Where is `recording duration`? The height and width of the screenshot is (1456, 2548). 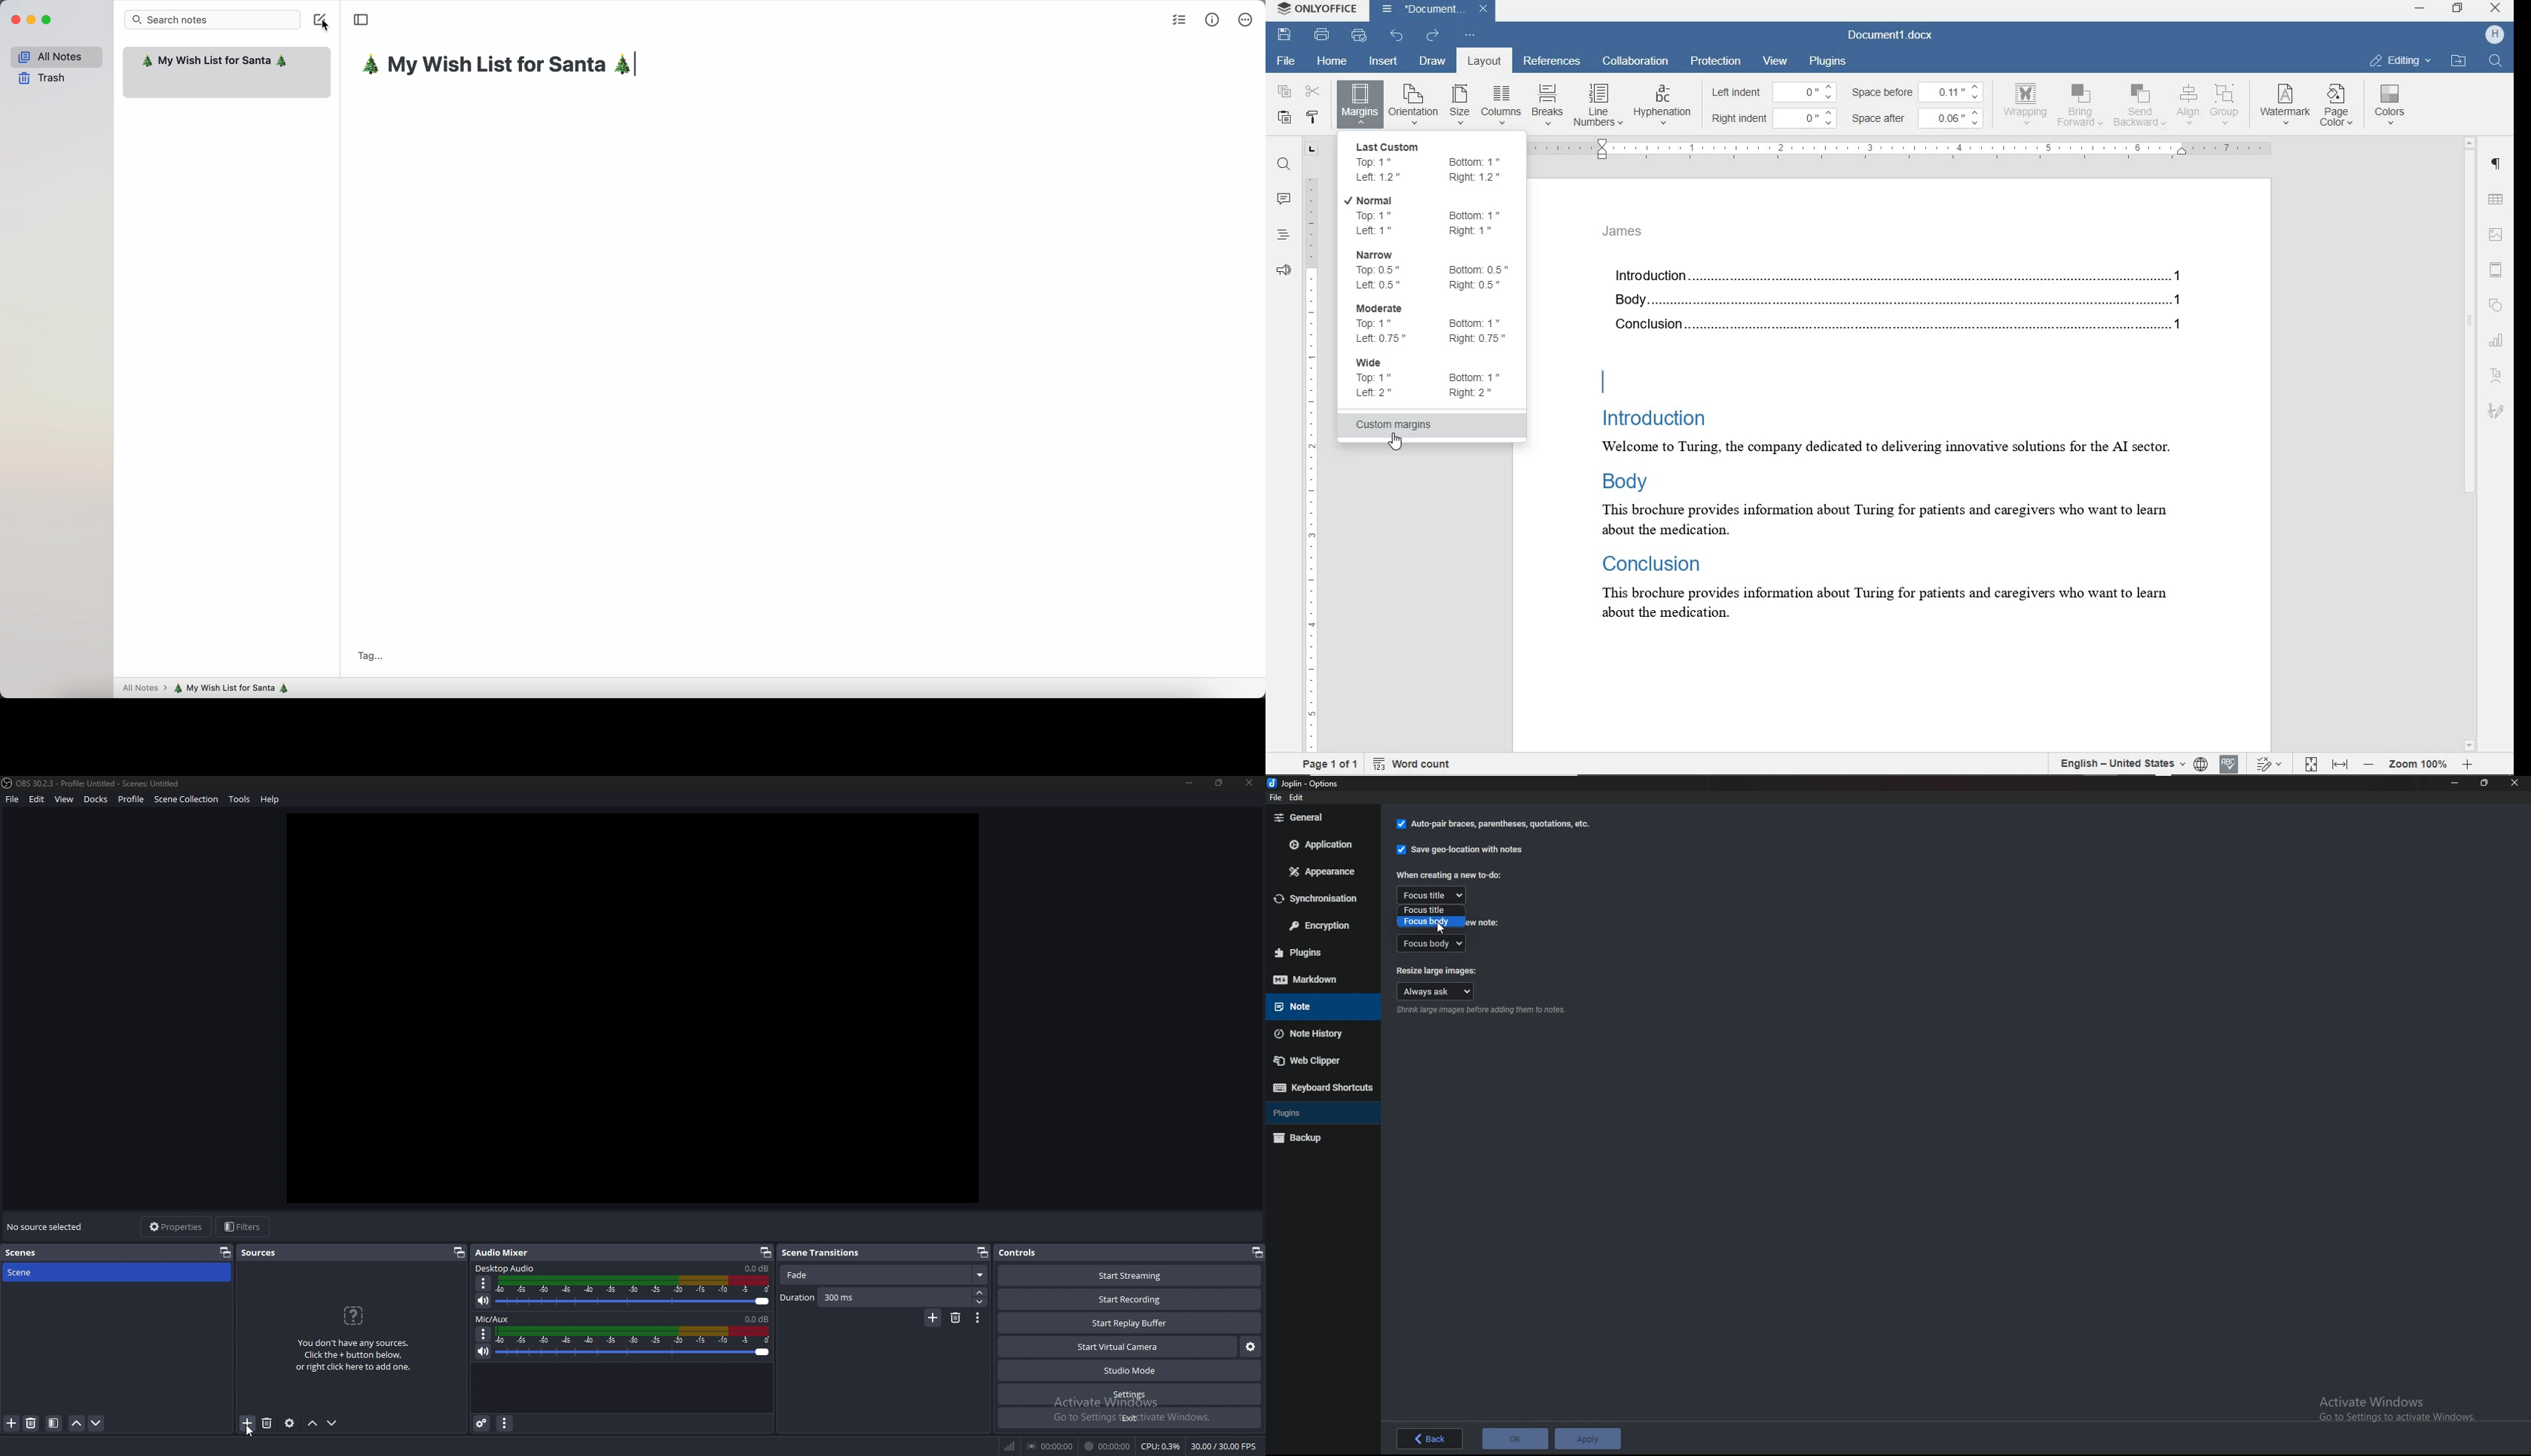 recording duration is located at coordinates (1110, 1446).